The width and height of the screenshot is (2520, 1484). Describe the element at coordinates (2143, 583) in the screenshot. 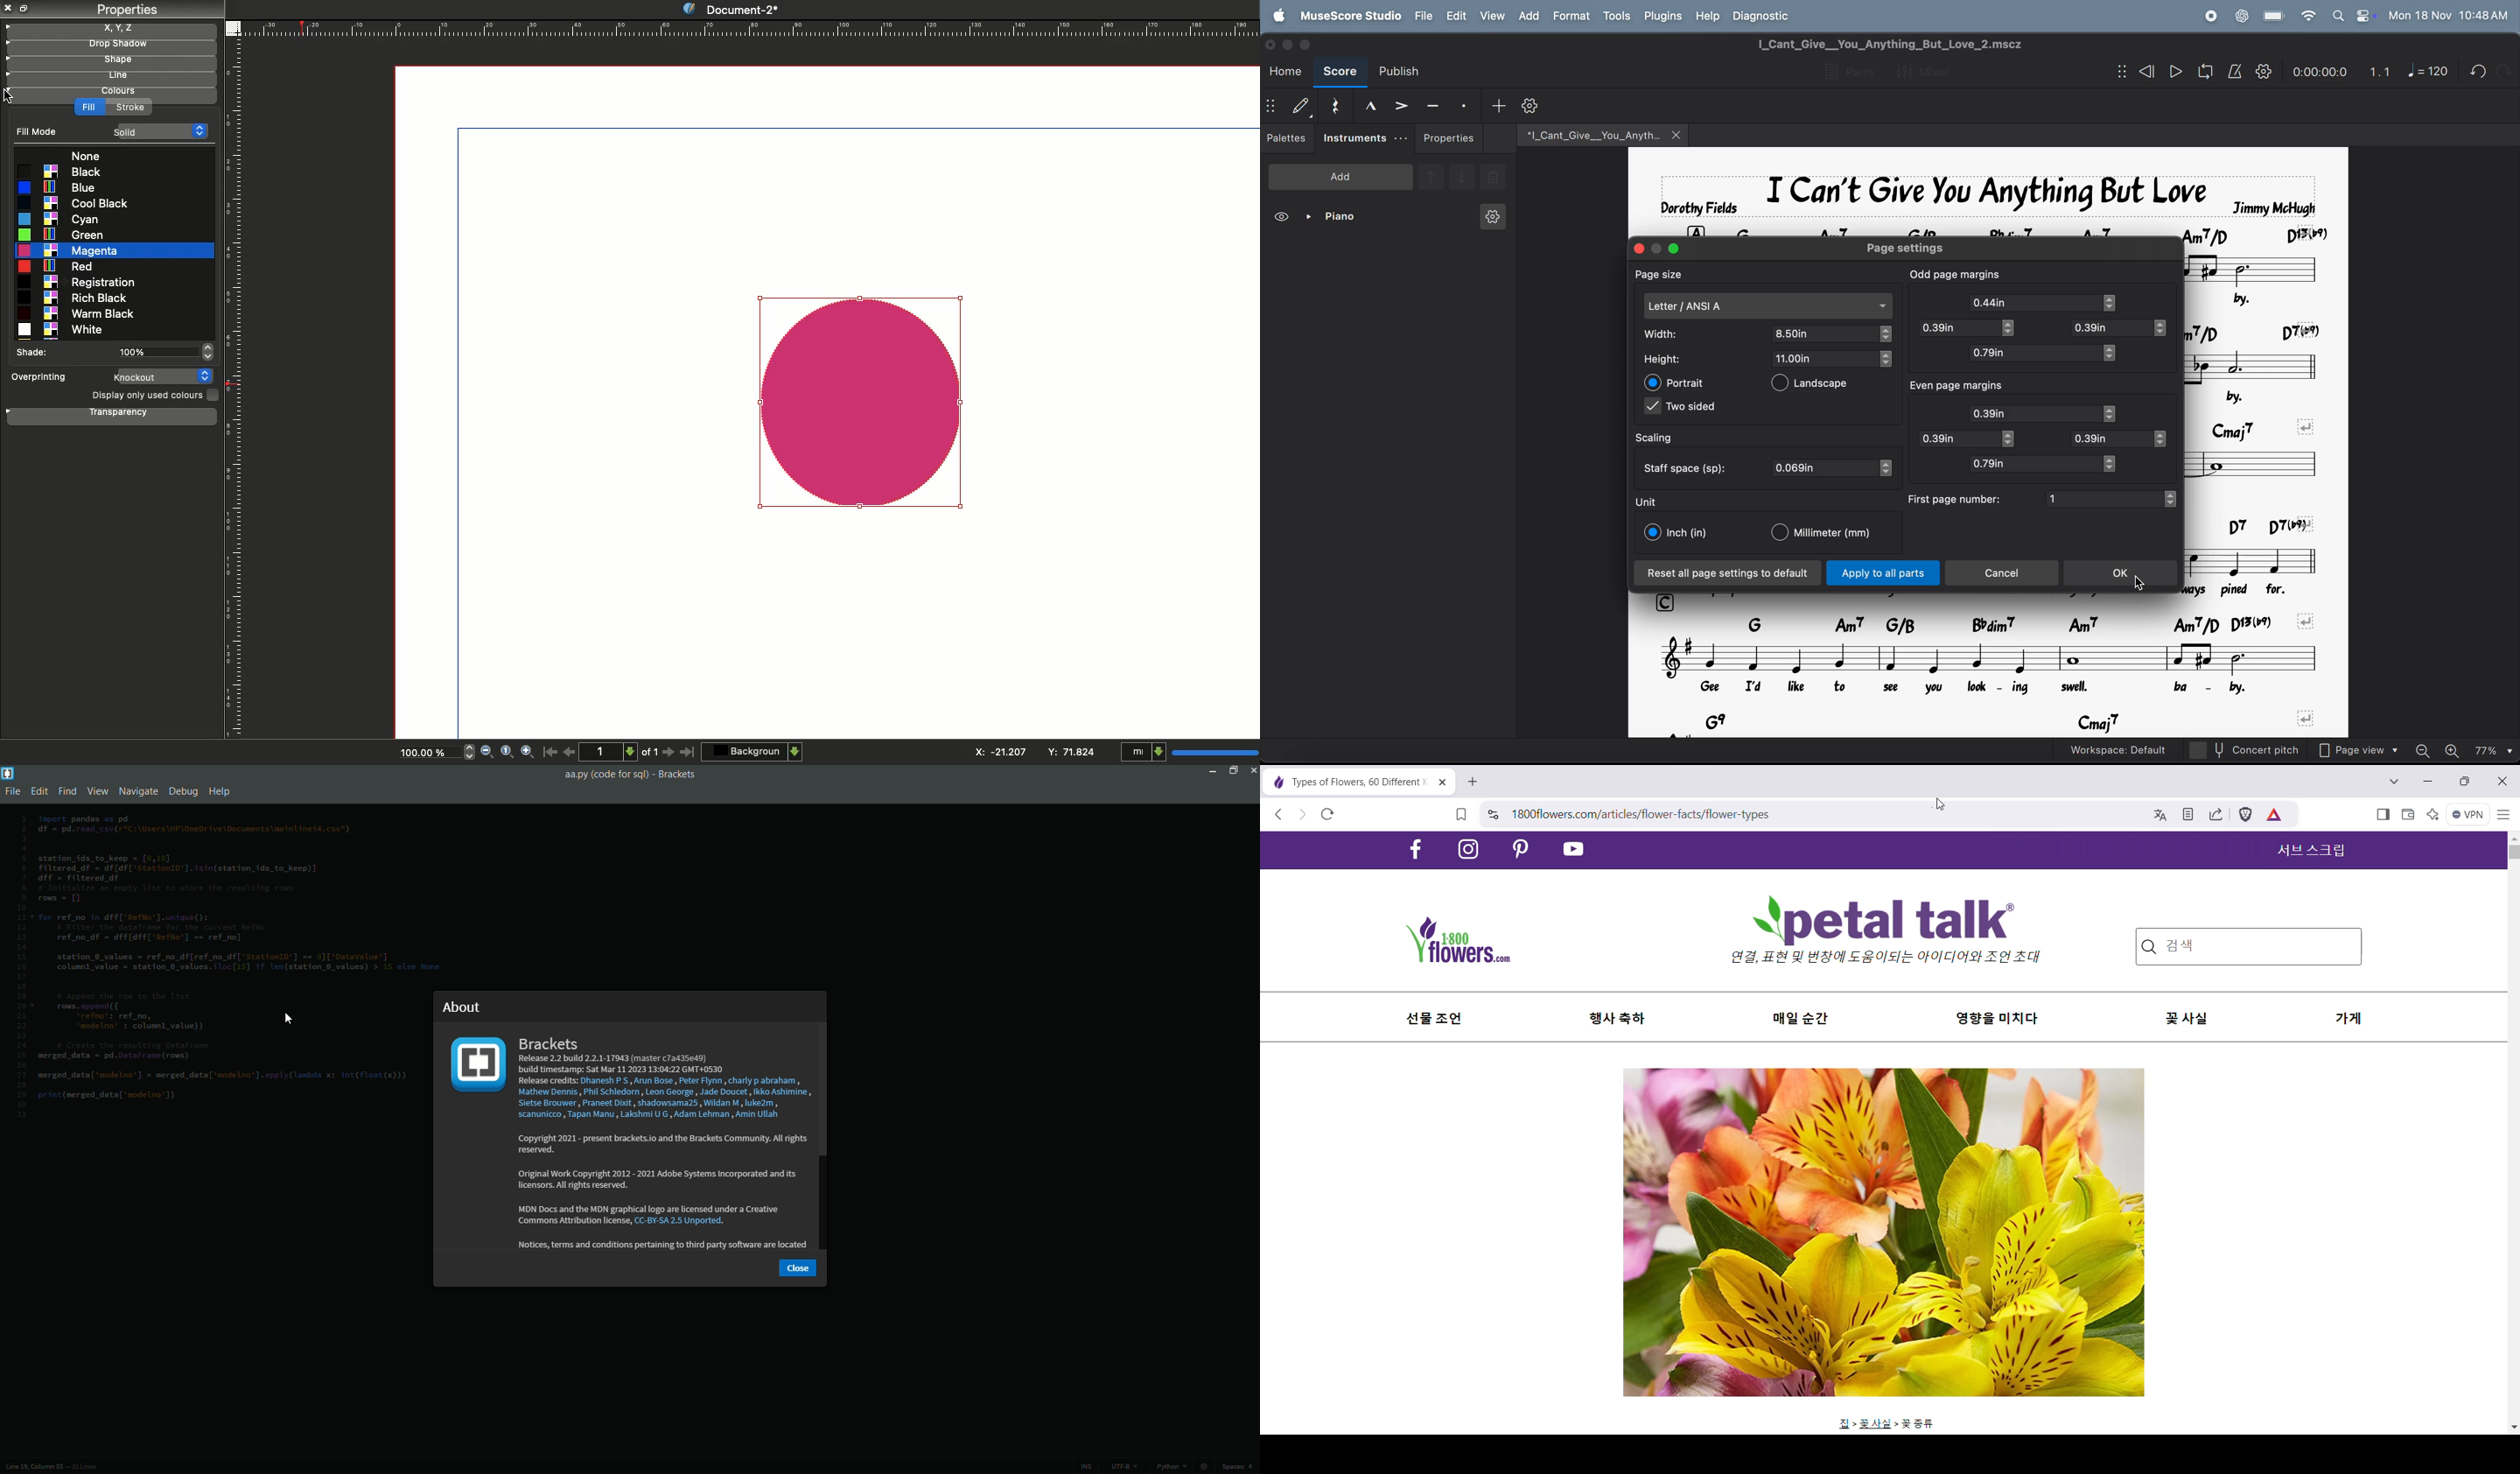

I see `cursor` at that location.